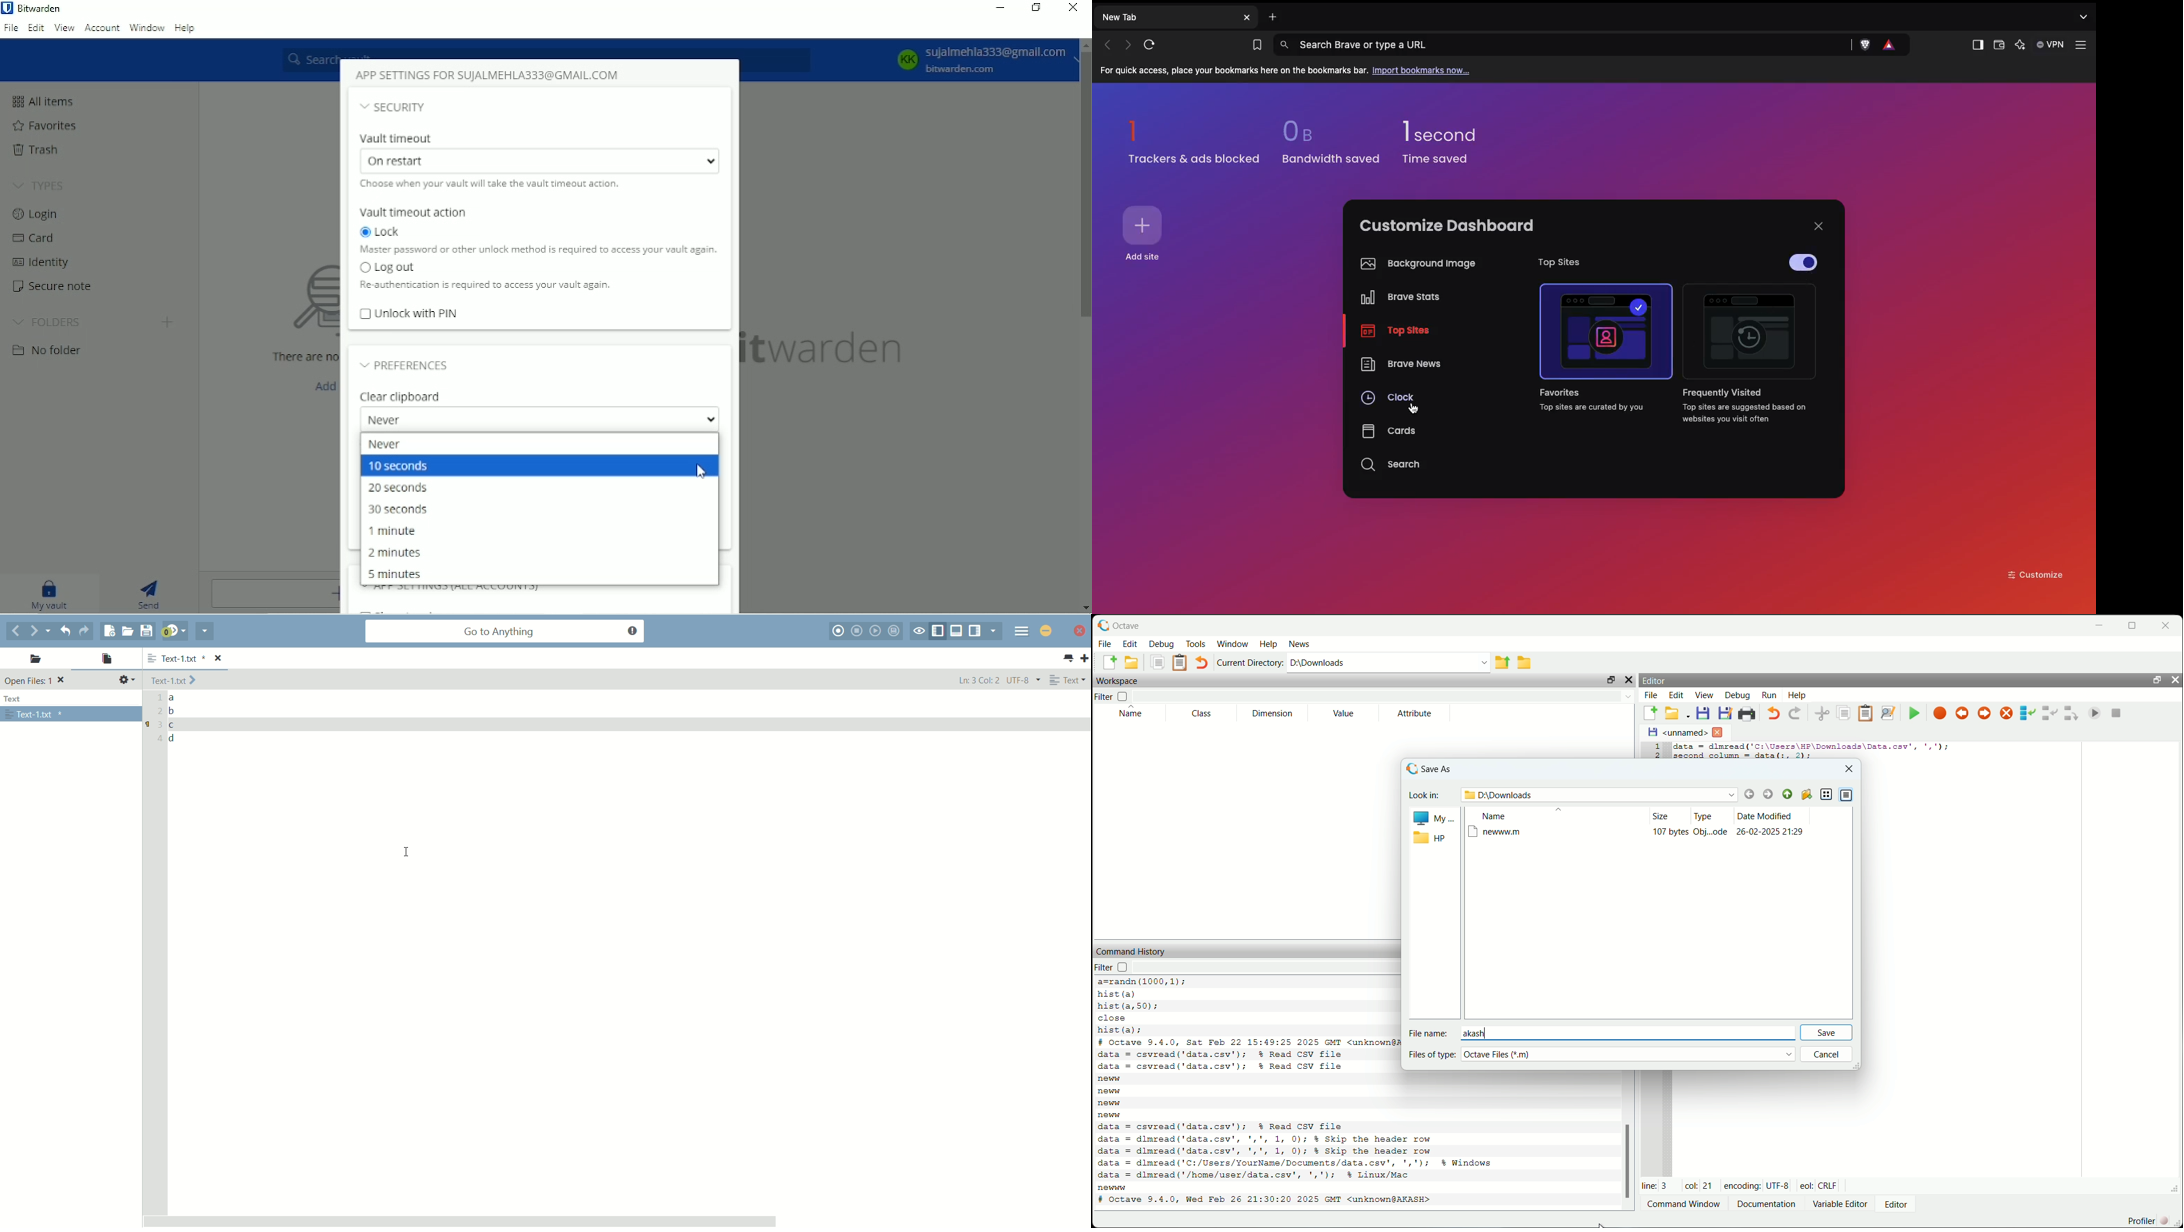  What do you see at coordinates (44, 263) in the screenshot?
I see `Identity` at bounding box center [44, 263].